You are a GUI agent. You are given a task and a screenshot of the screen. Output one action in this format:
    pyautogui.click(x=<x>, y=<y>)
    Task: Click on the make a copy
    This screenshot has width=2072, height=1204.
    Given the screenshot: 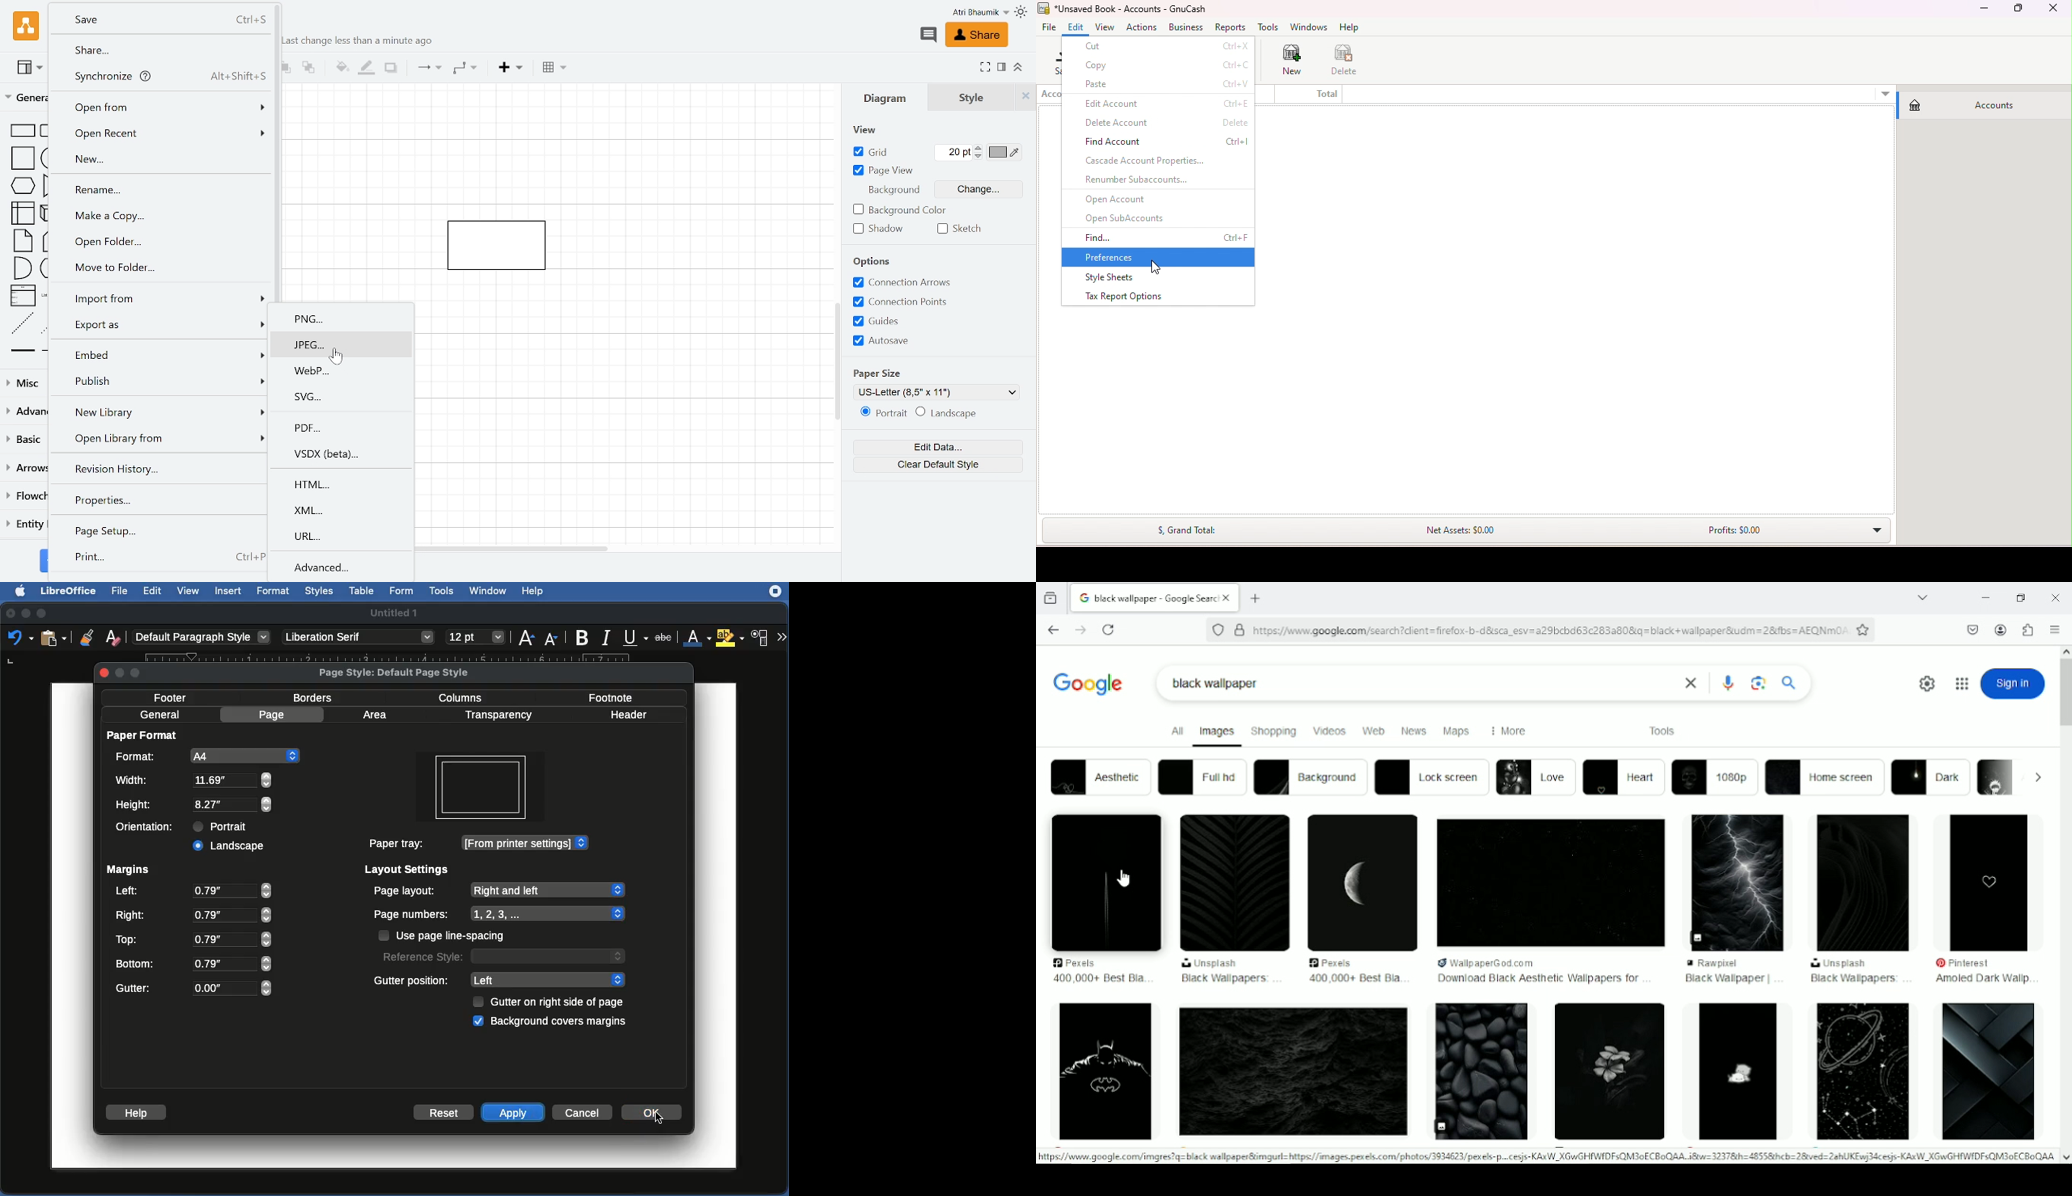 What is the action you would take?
    pyautogui.click(x=168, y=216)
    